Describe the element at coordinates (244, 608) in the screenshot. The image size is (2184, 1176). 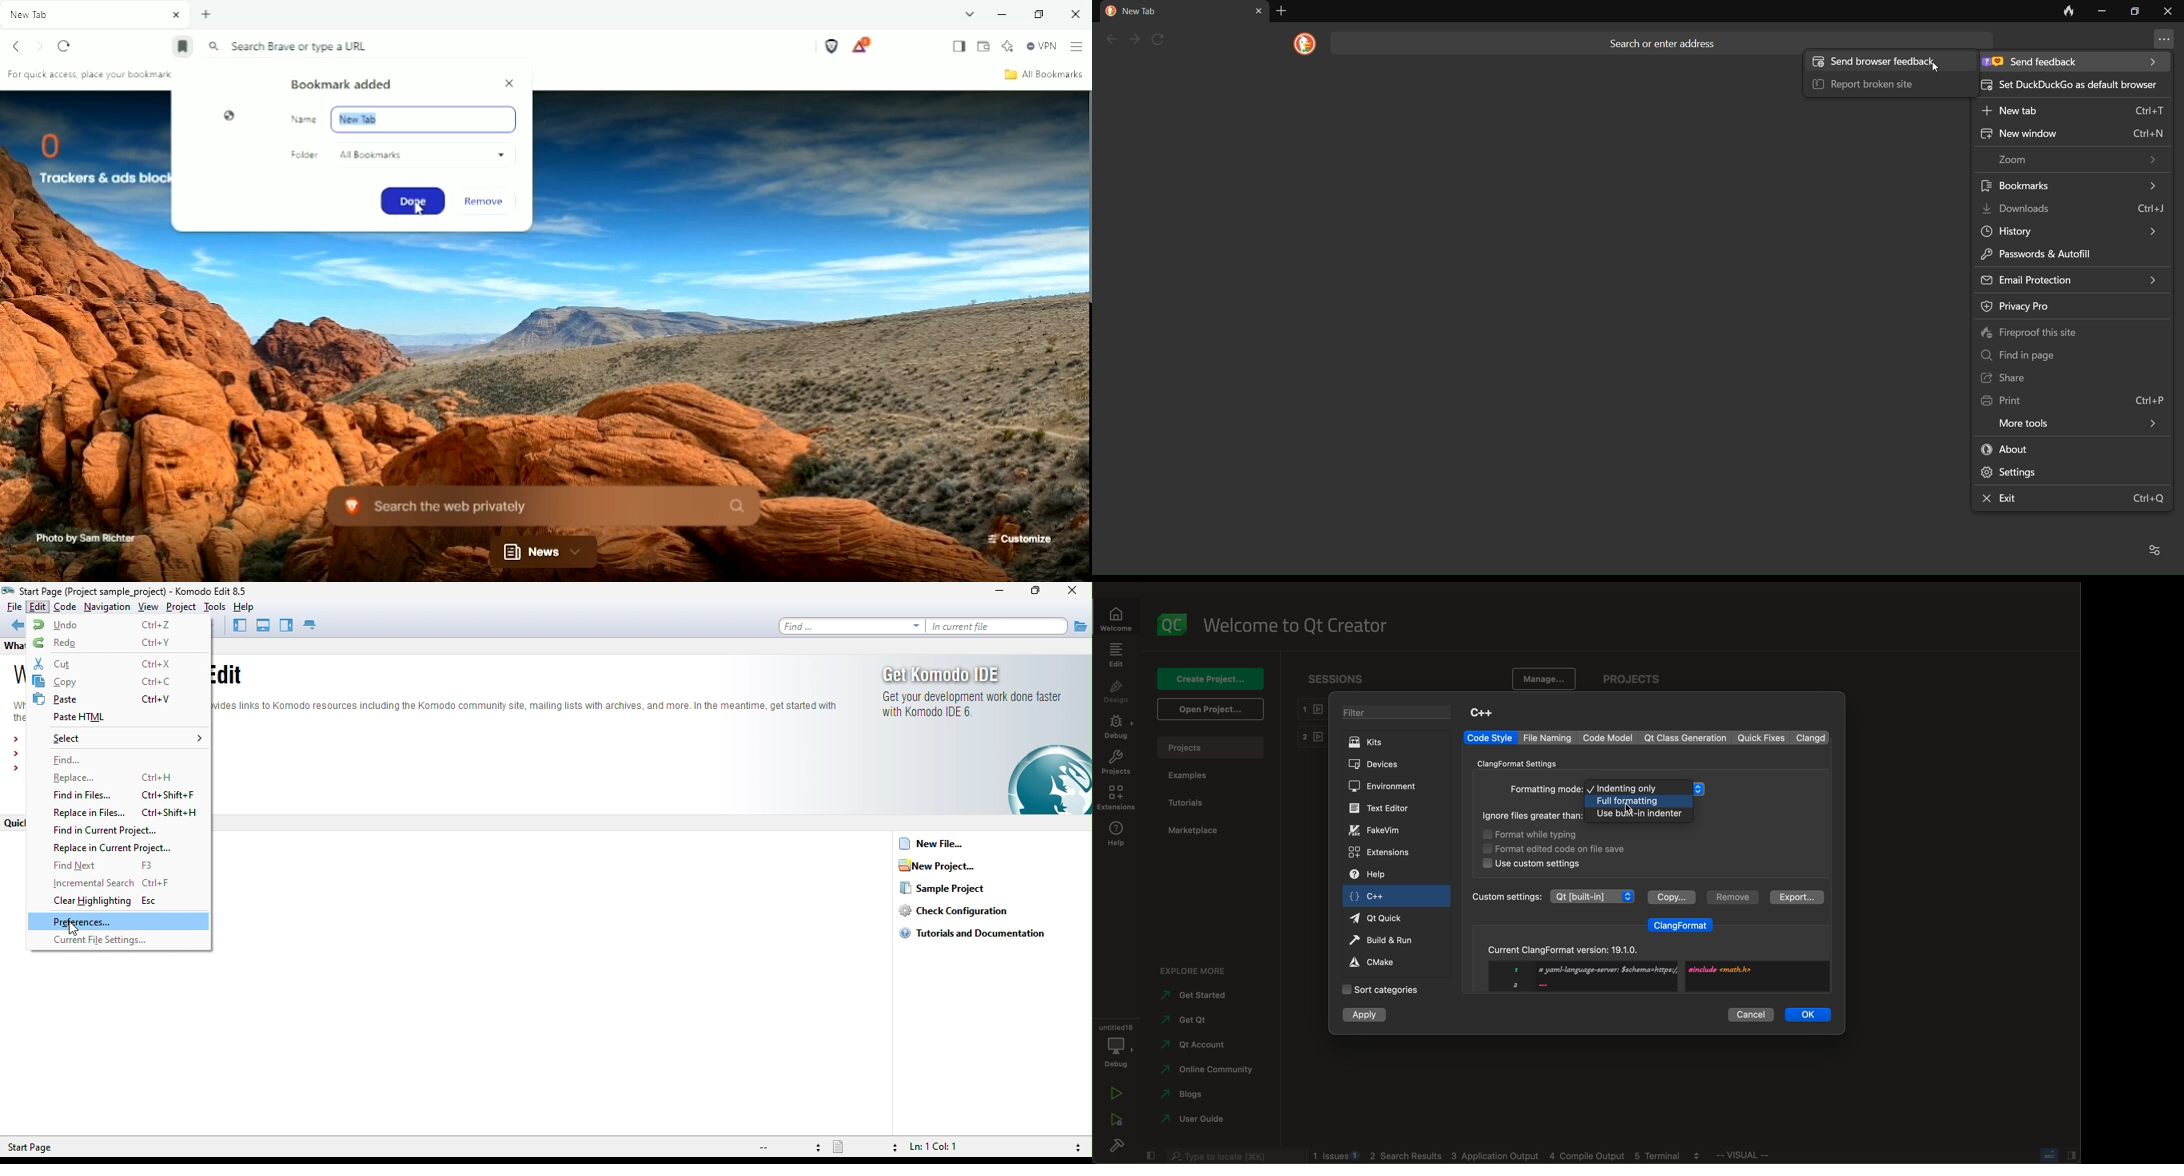
I see `help` at that location.